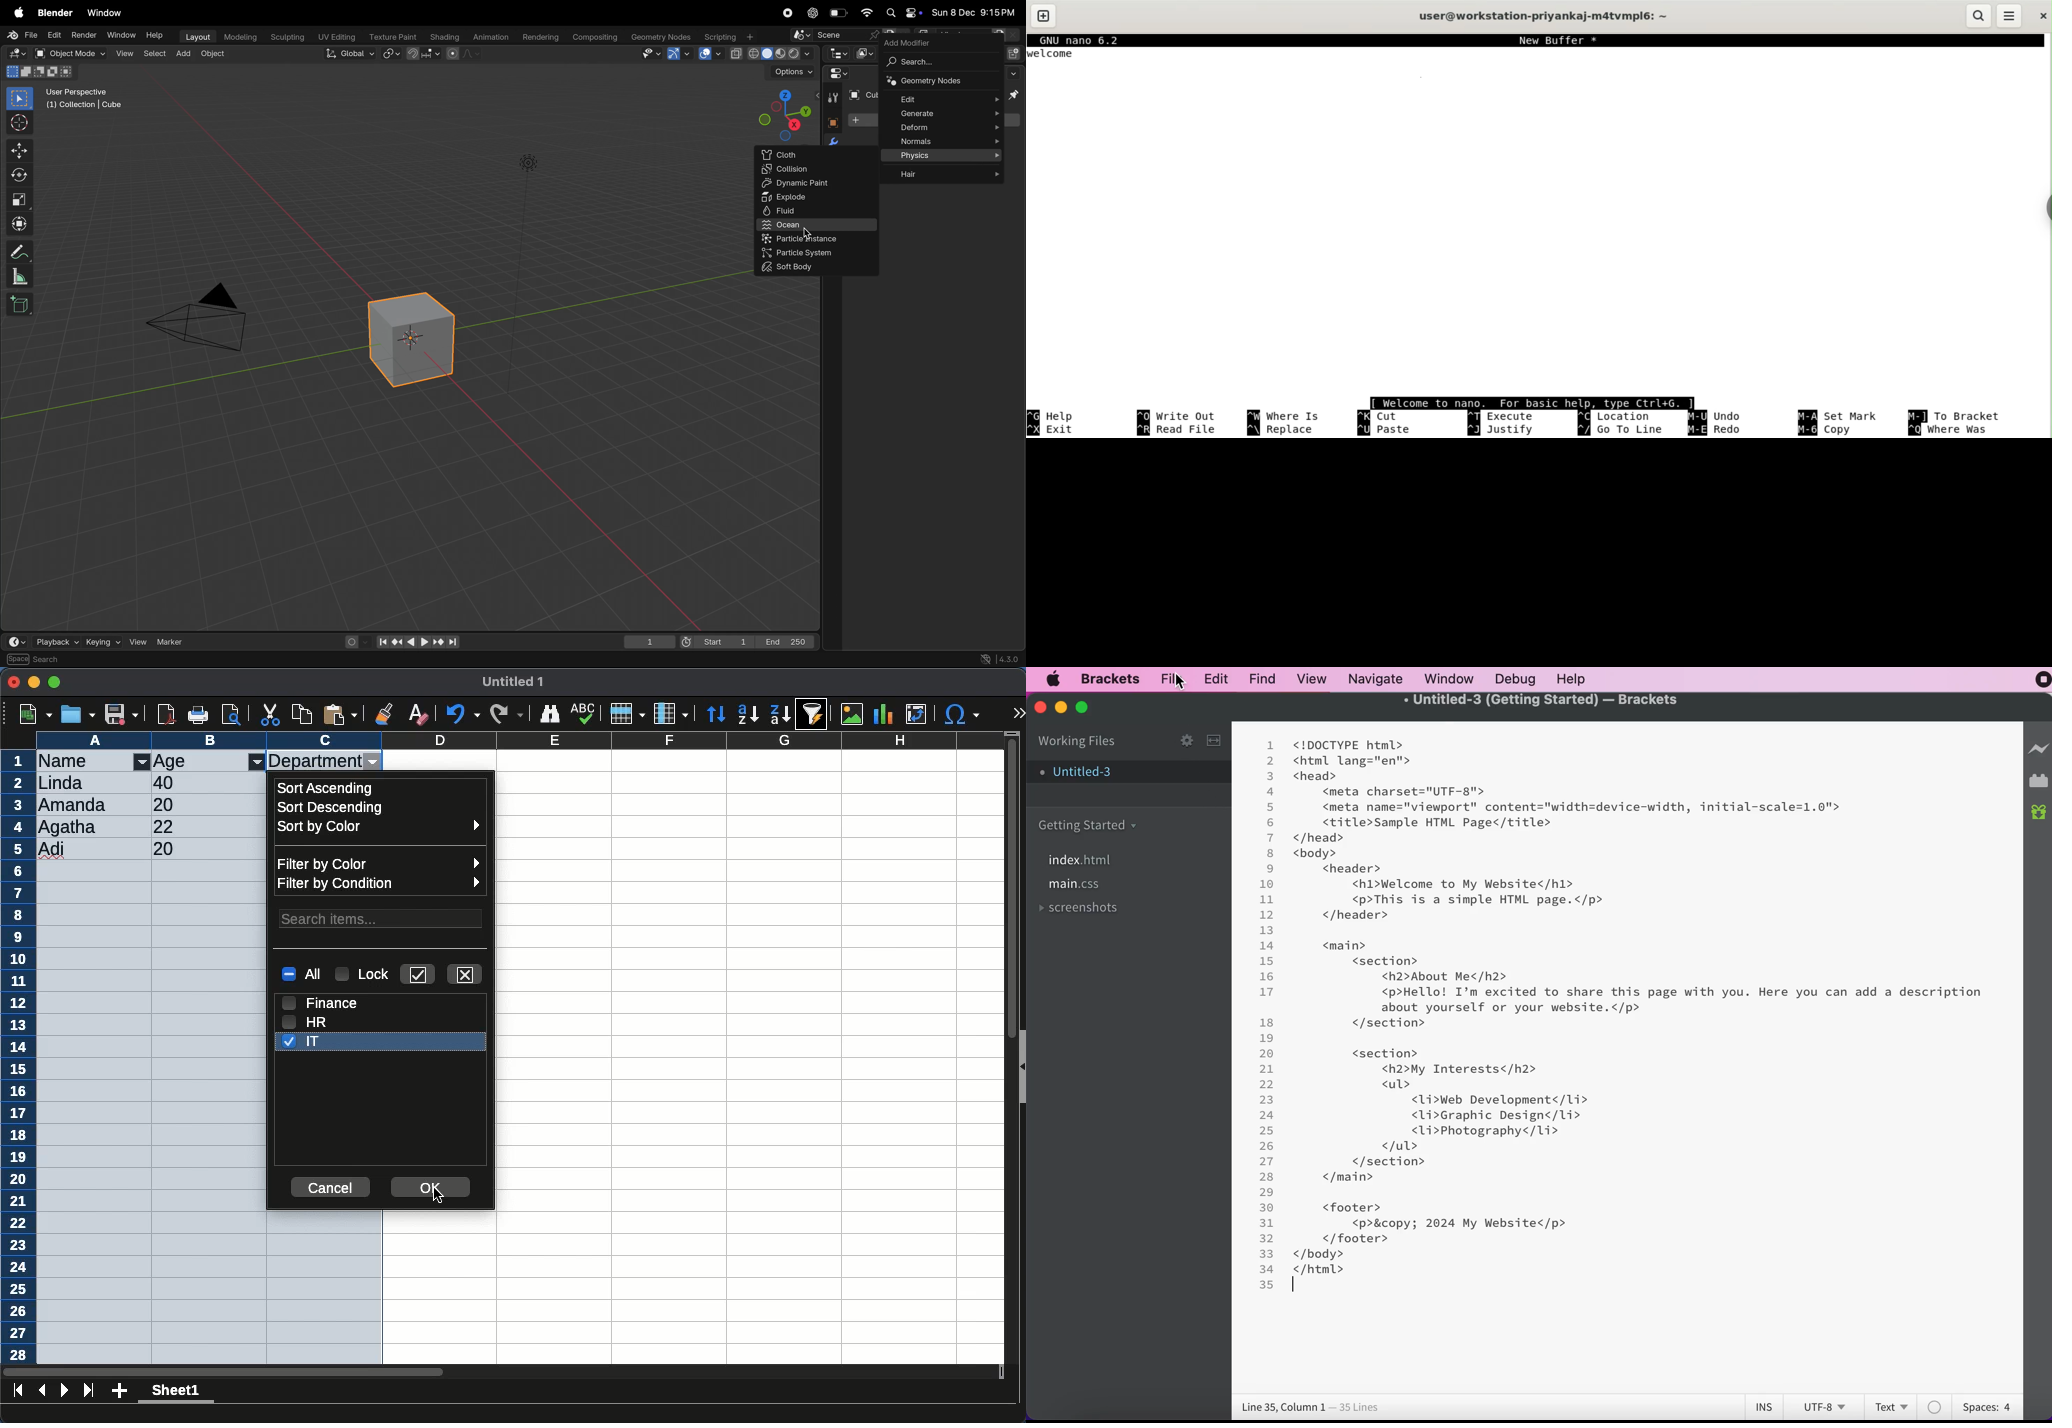 This screenshot has height=1428, width=2072. I want to click on layout, so click(197, 36).